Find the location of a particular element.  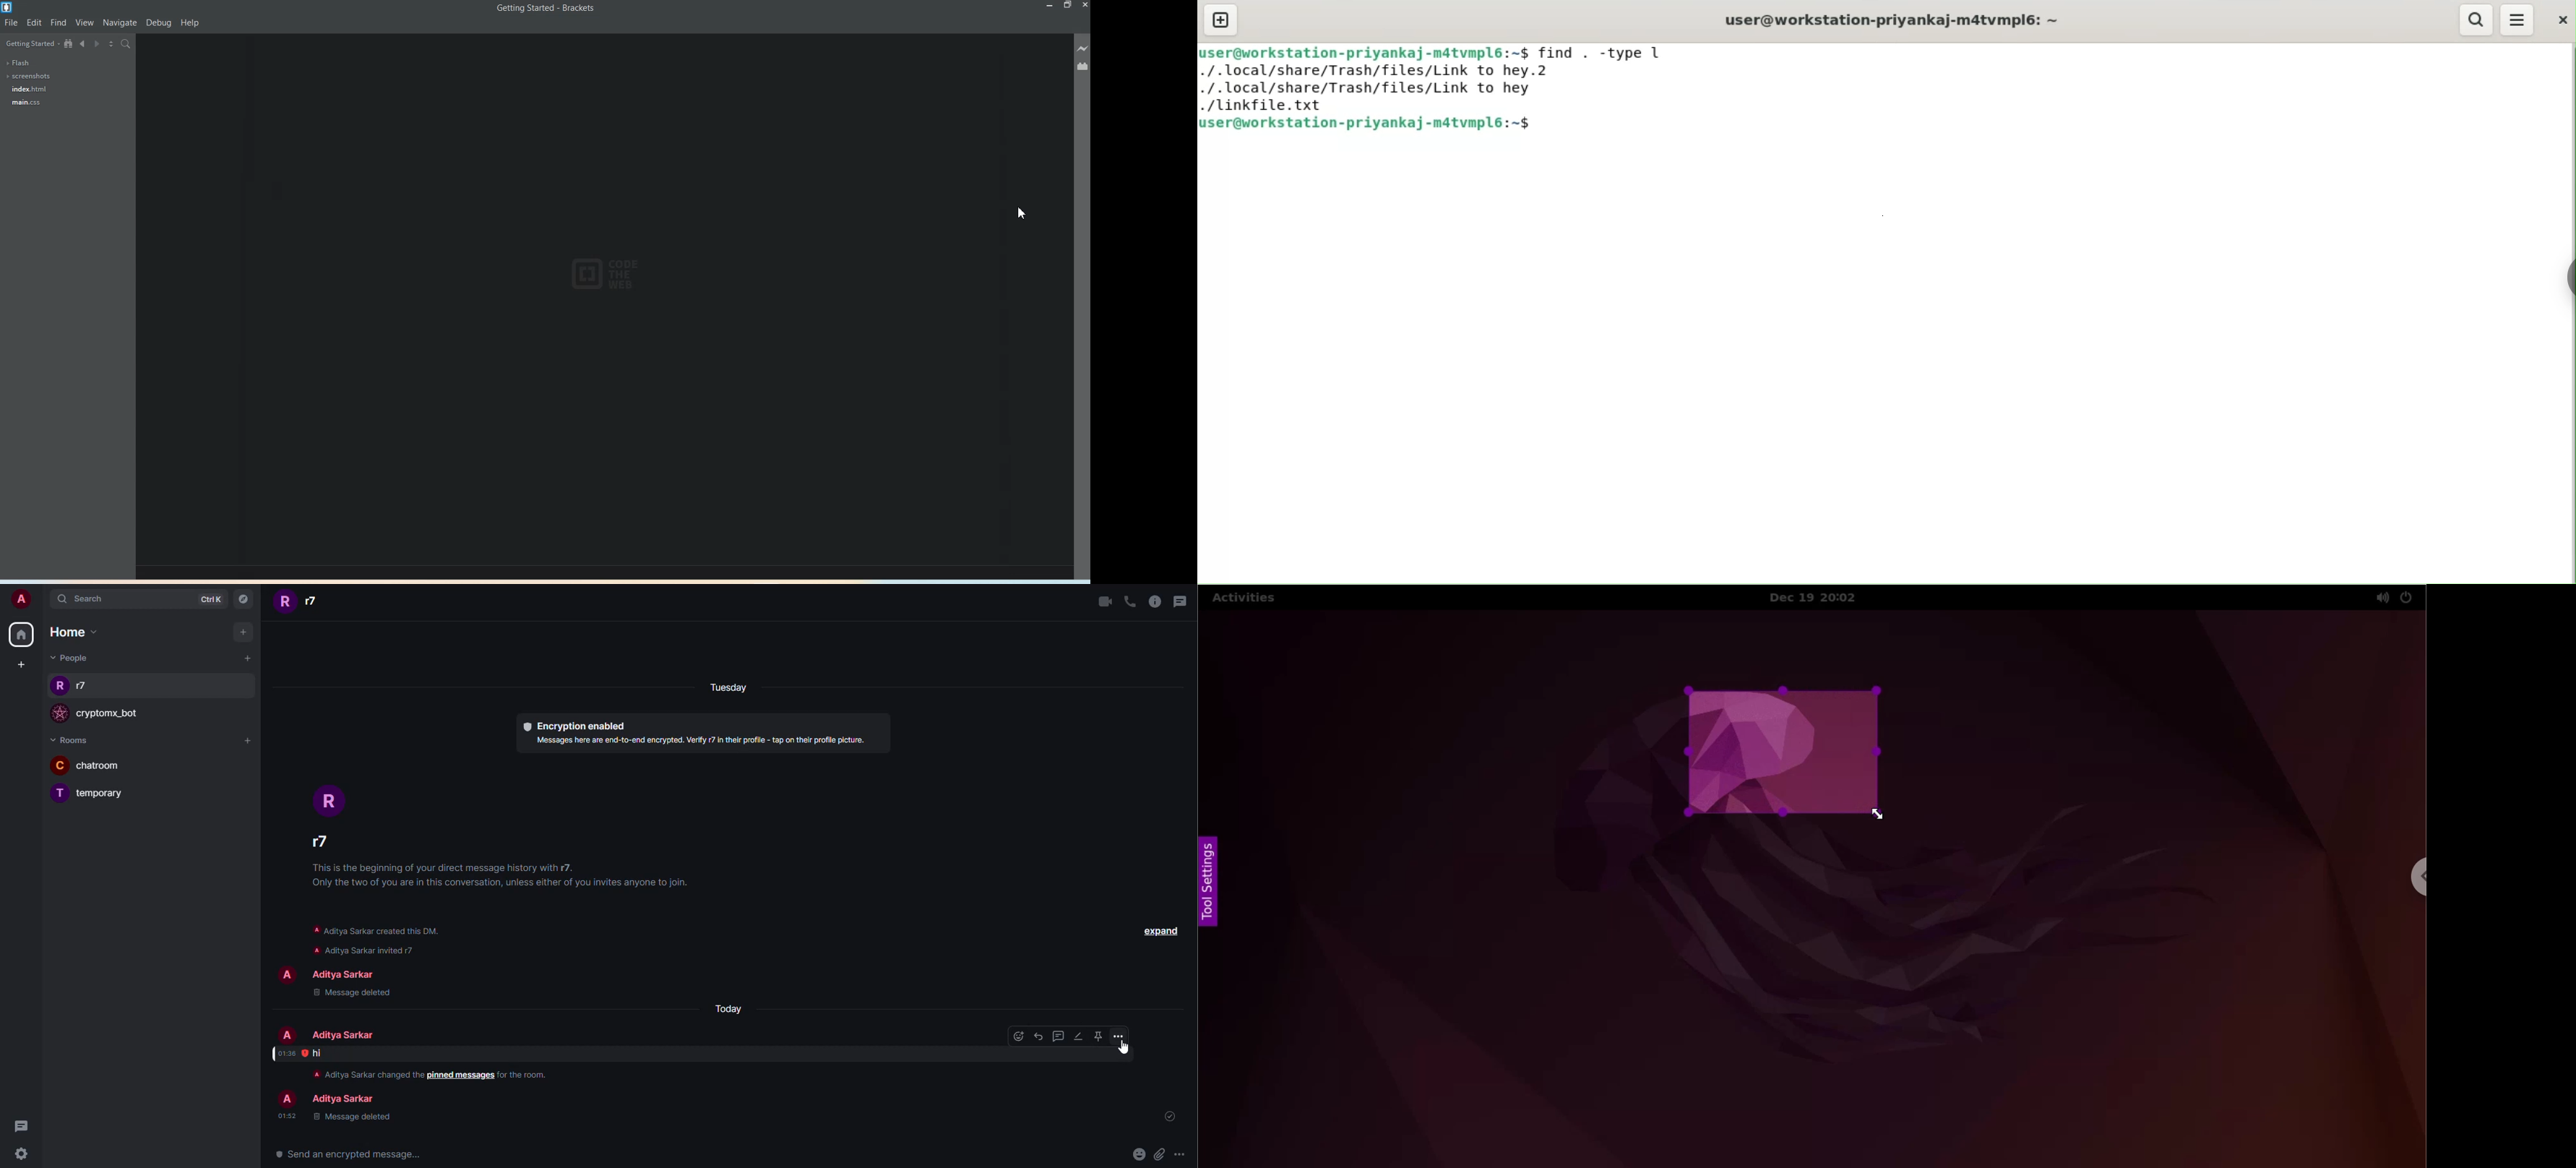

close is located at coordinates (2560, 18).